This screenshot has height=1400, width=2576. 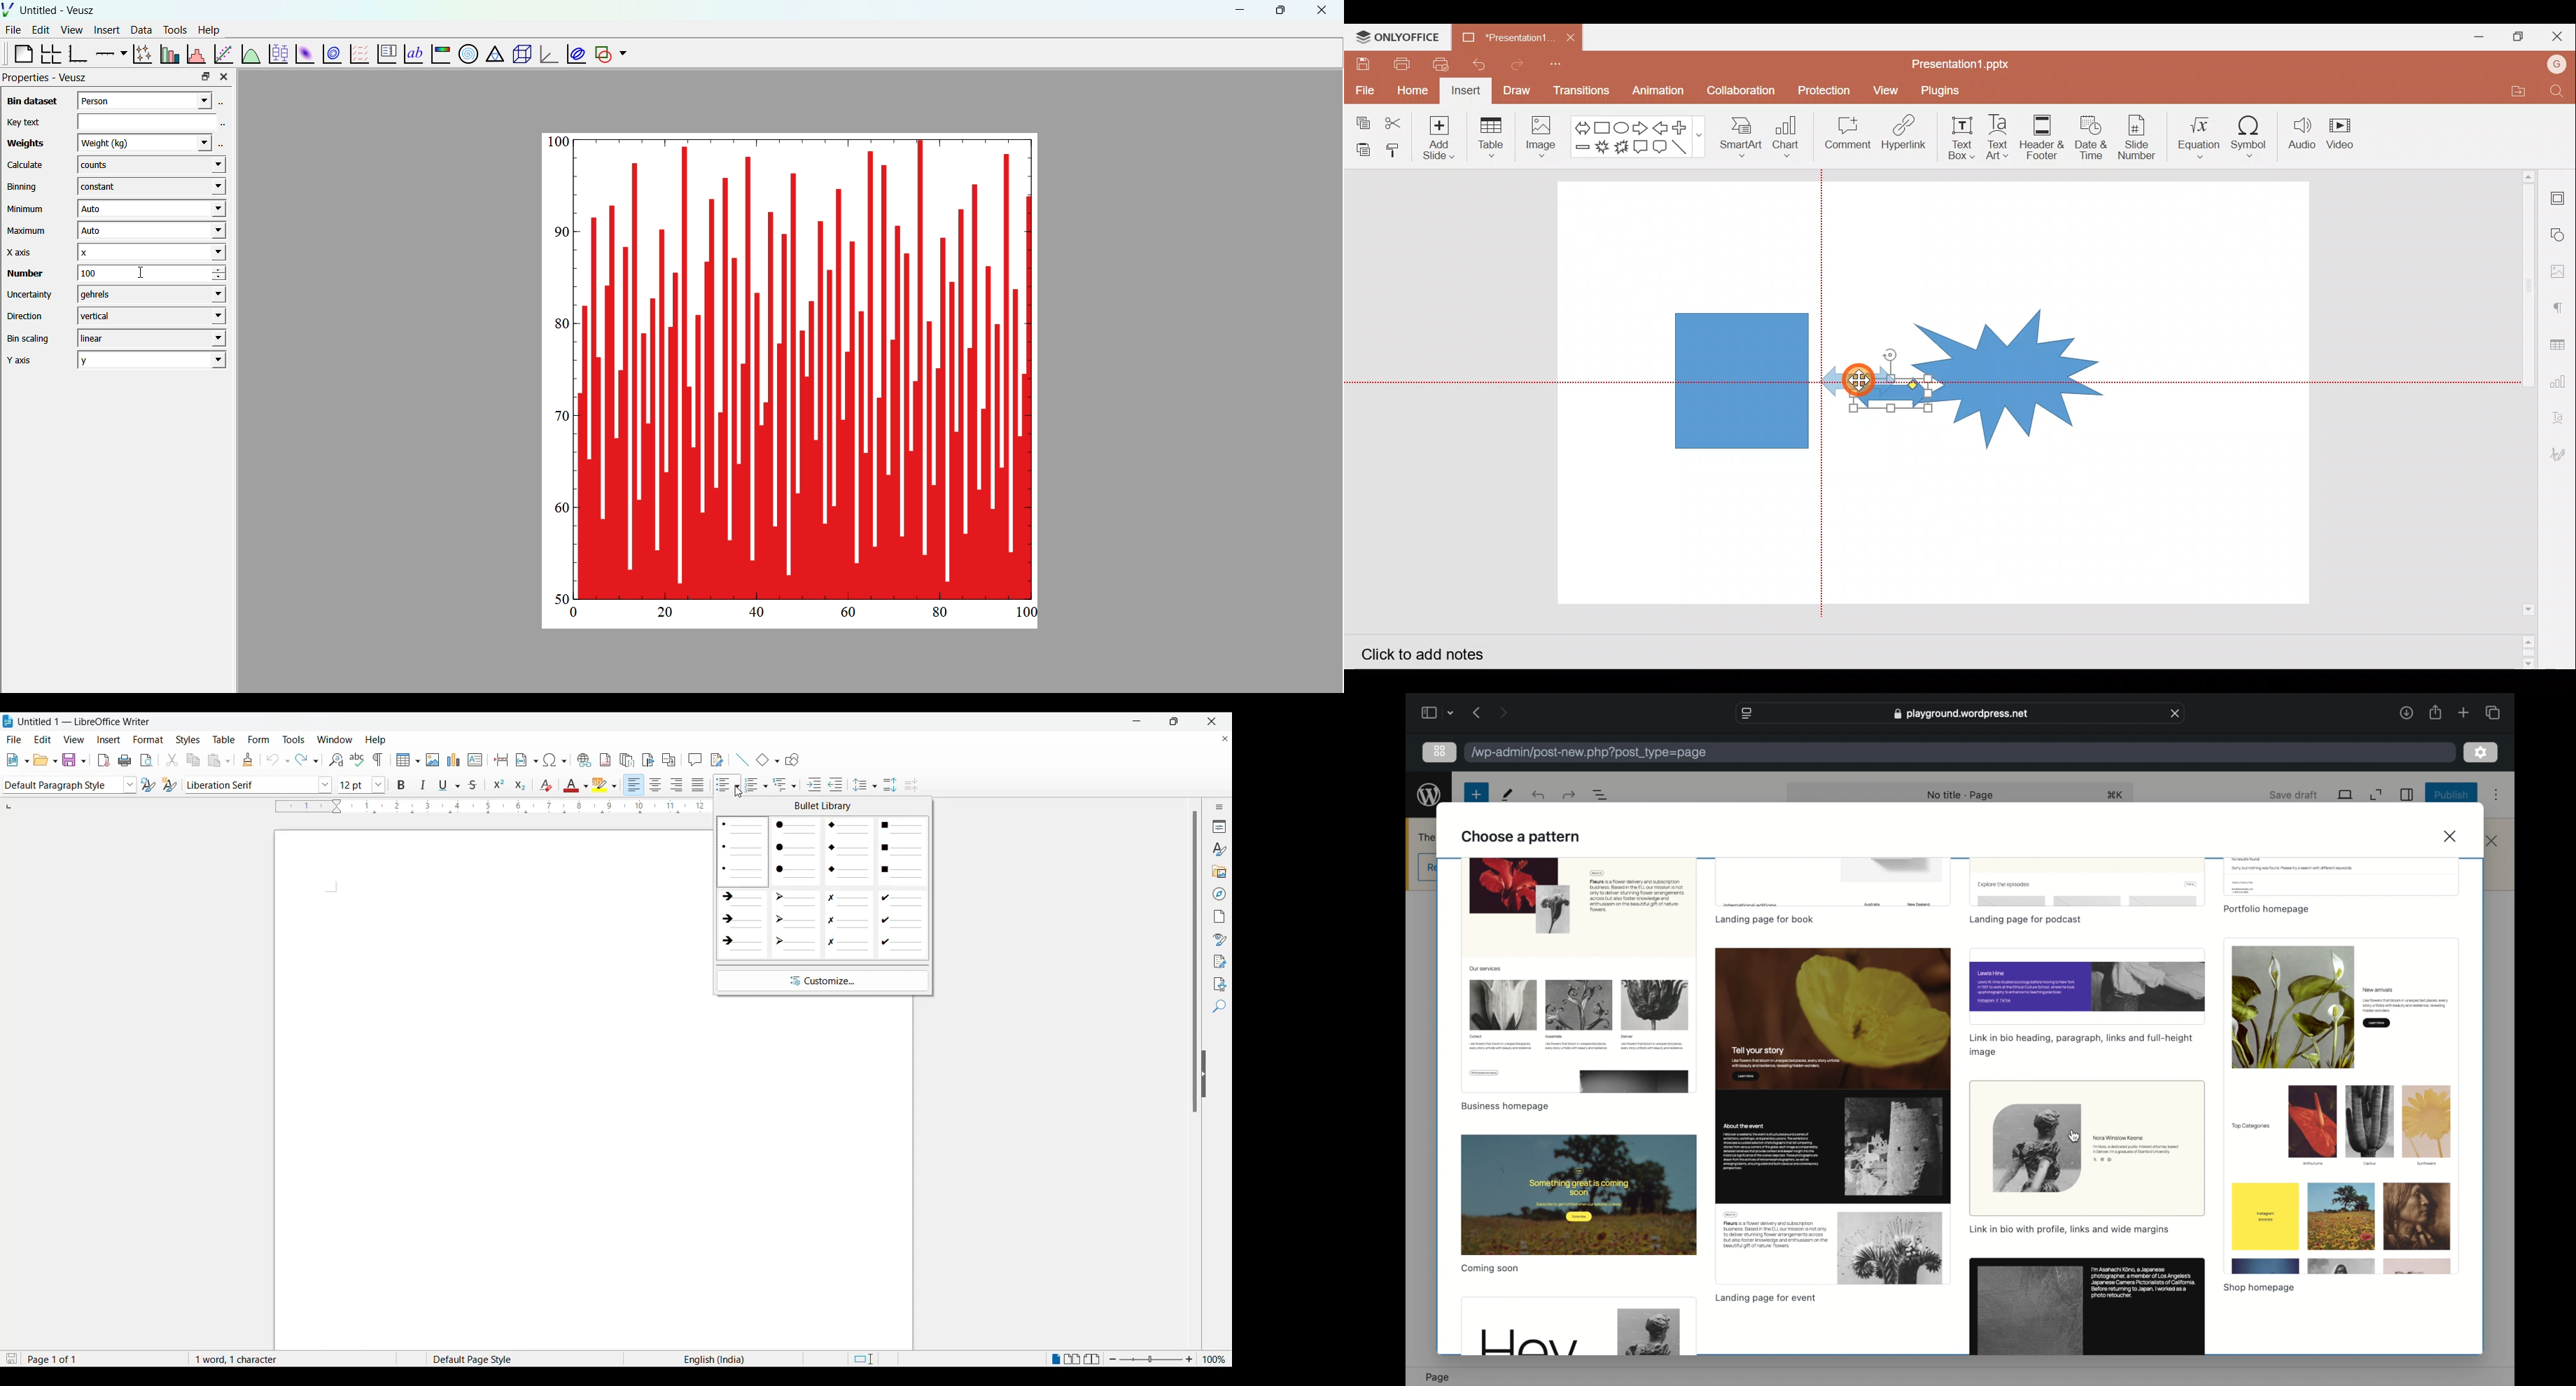 What do you see at coordinates (2557, 66) in the screenshot?
I see `Account name` at bounding box center [2557, 66].